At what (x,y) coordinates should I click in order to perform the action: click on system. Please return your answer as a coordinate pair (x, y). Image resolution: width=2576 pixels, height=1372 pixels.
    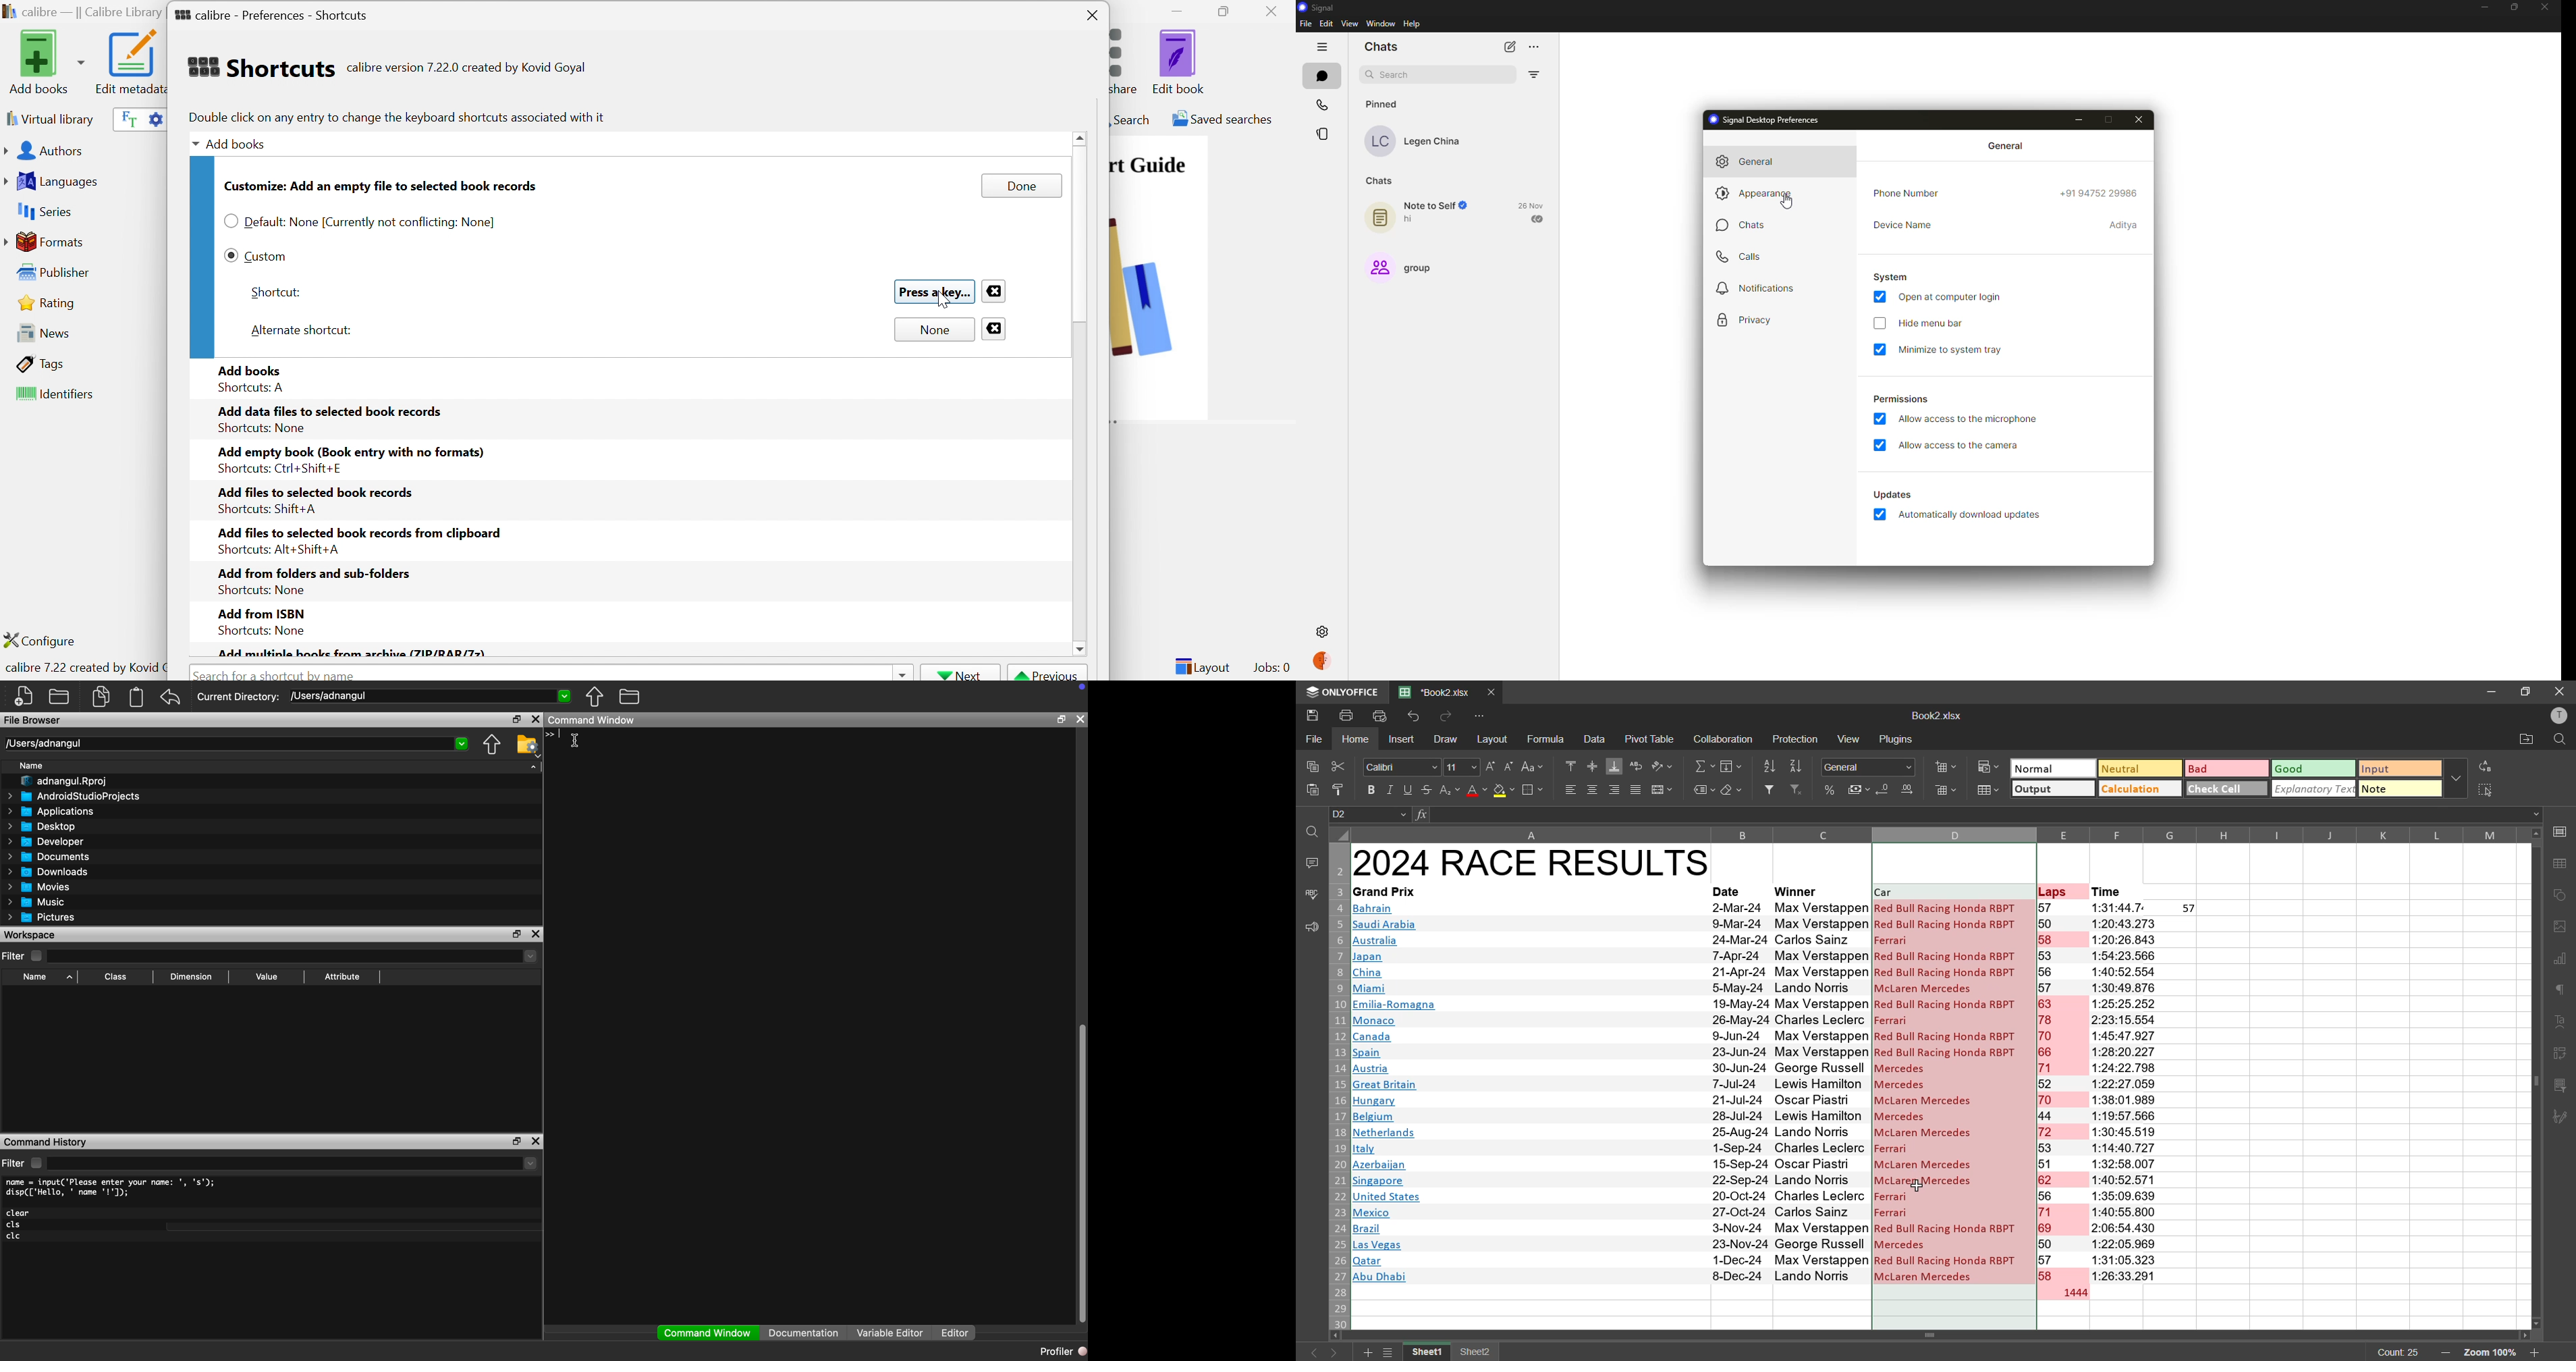
    Looking at the image, I should click on (1893, 277).